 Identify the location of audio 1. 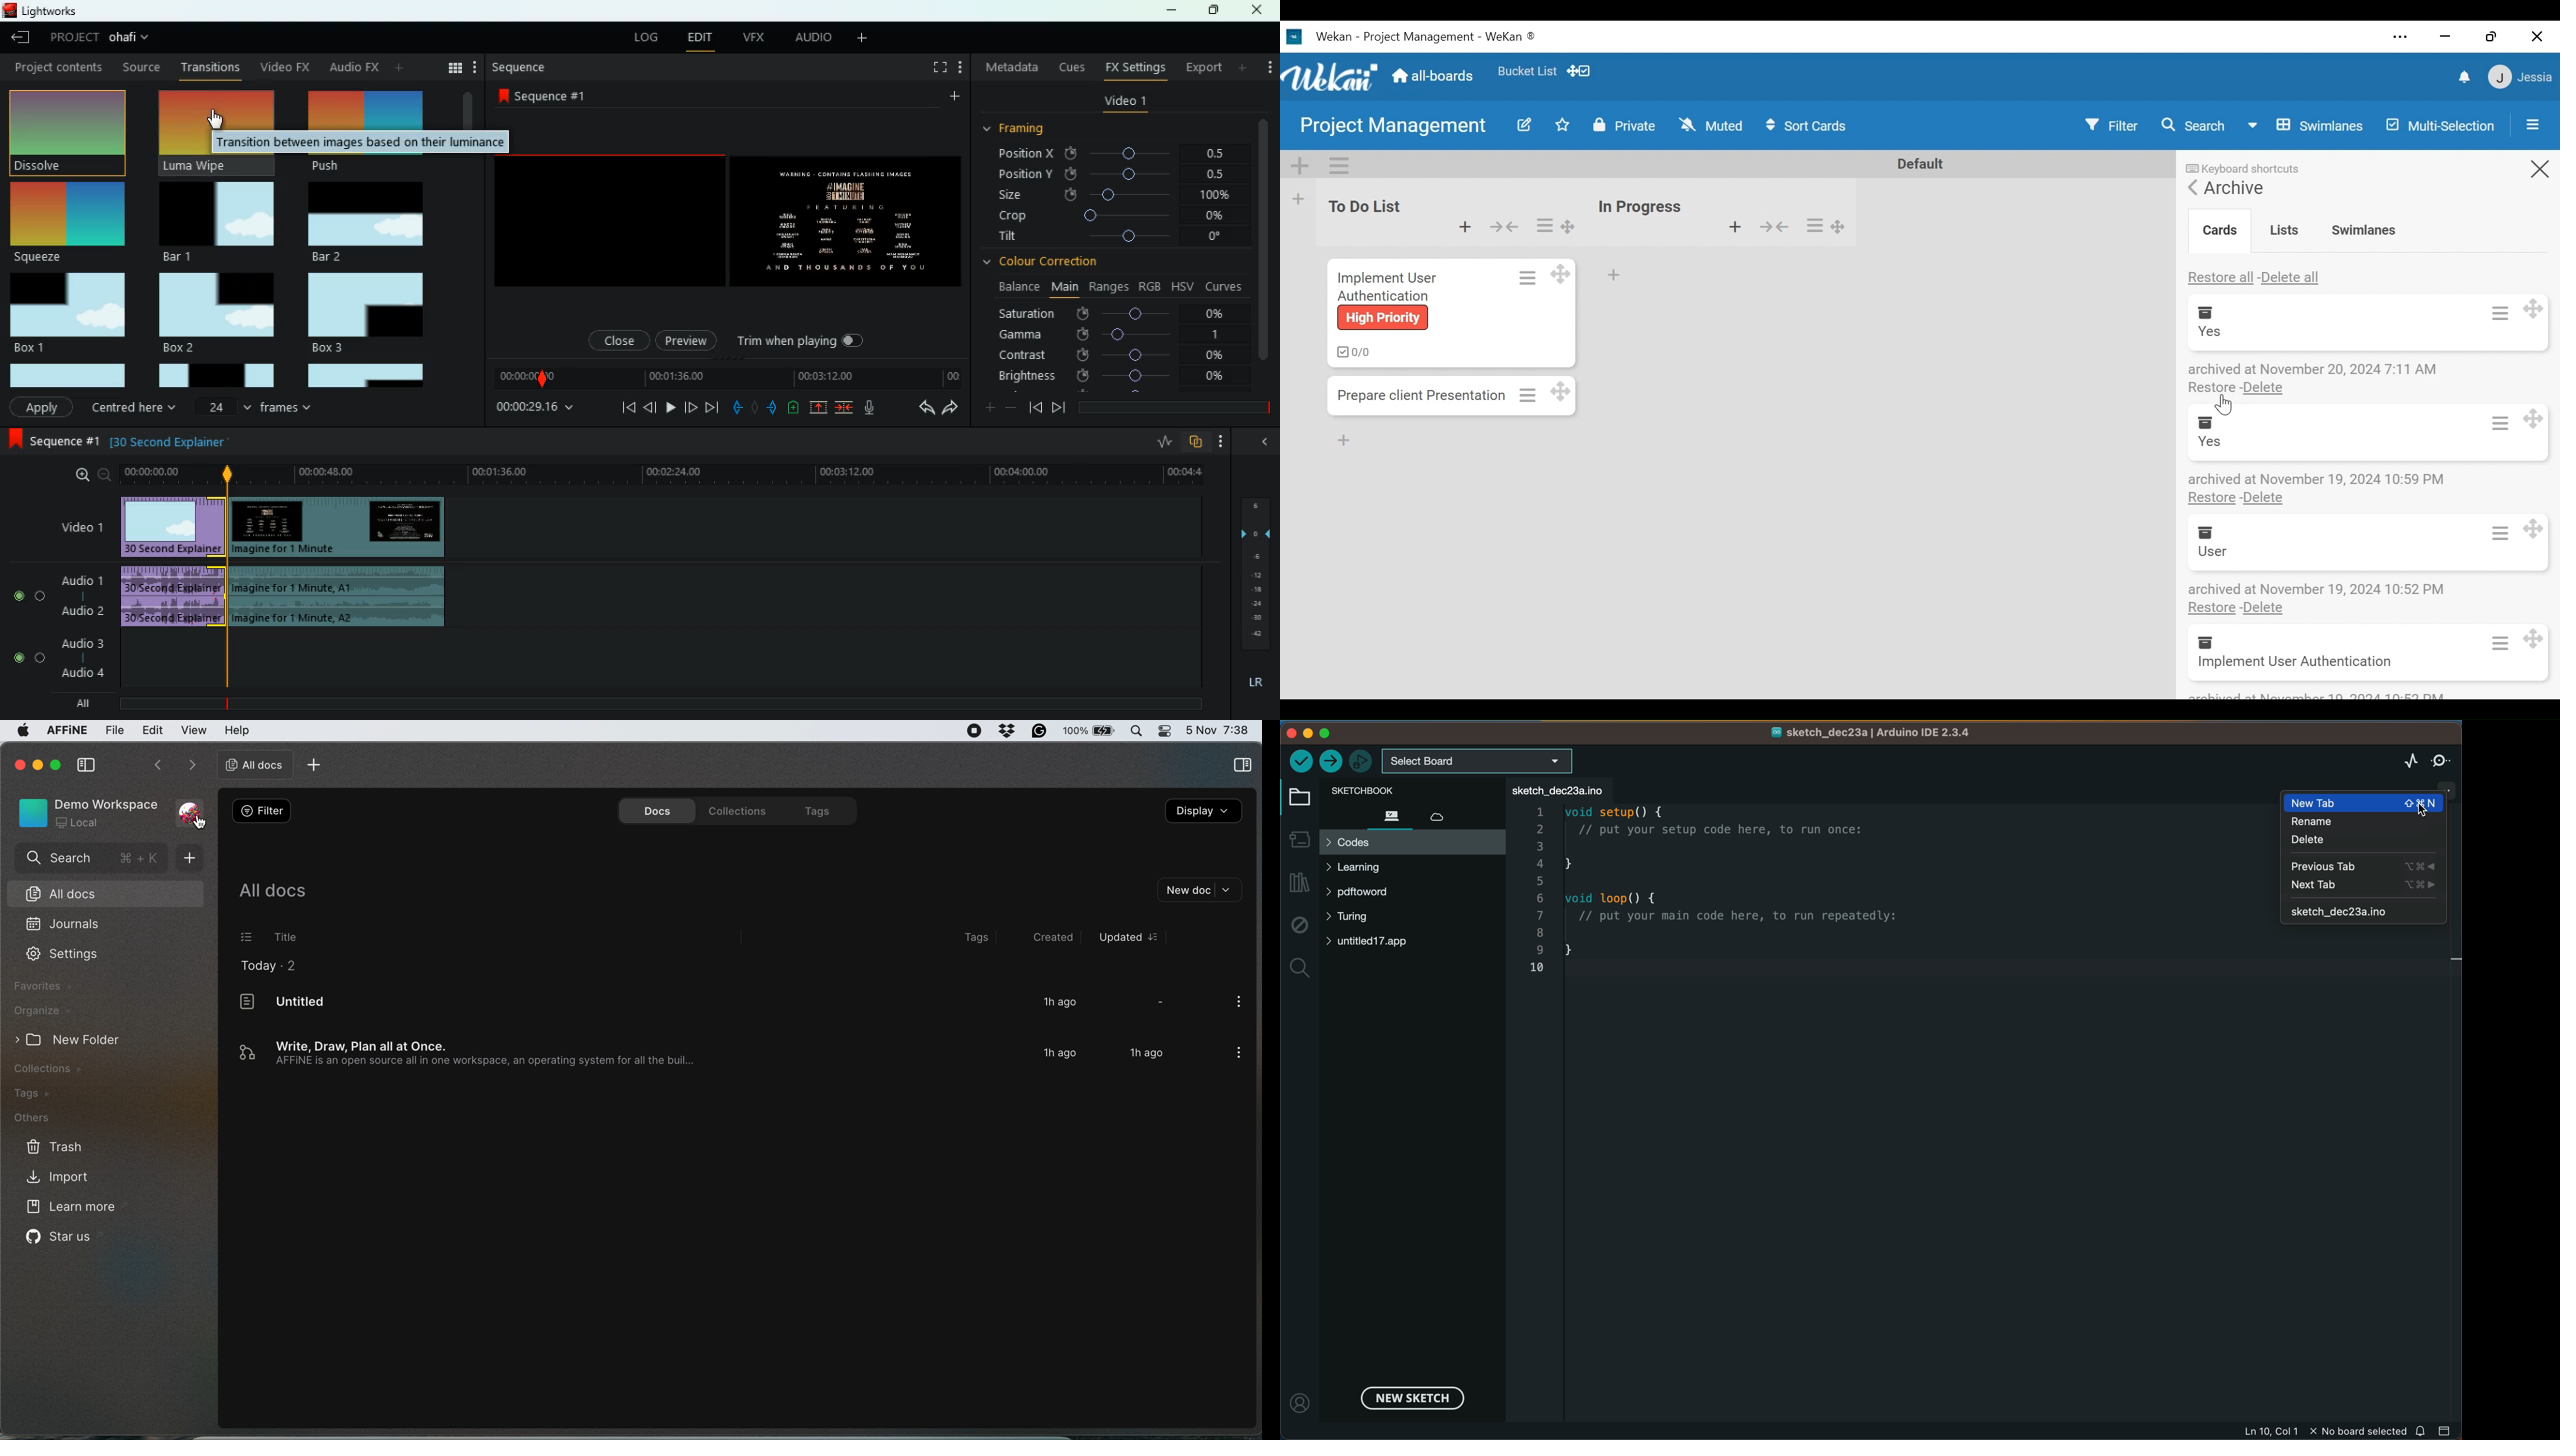
(85, 580).